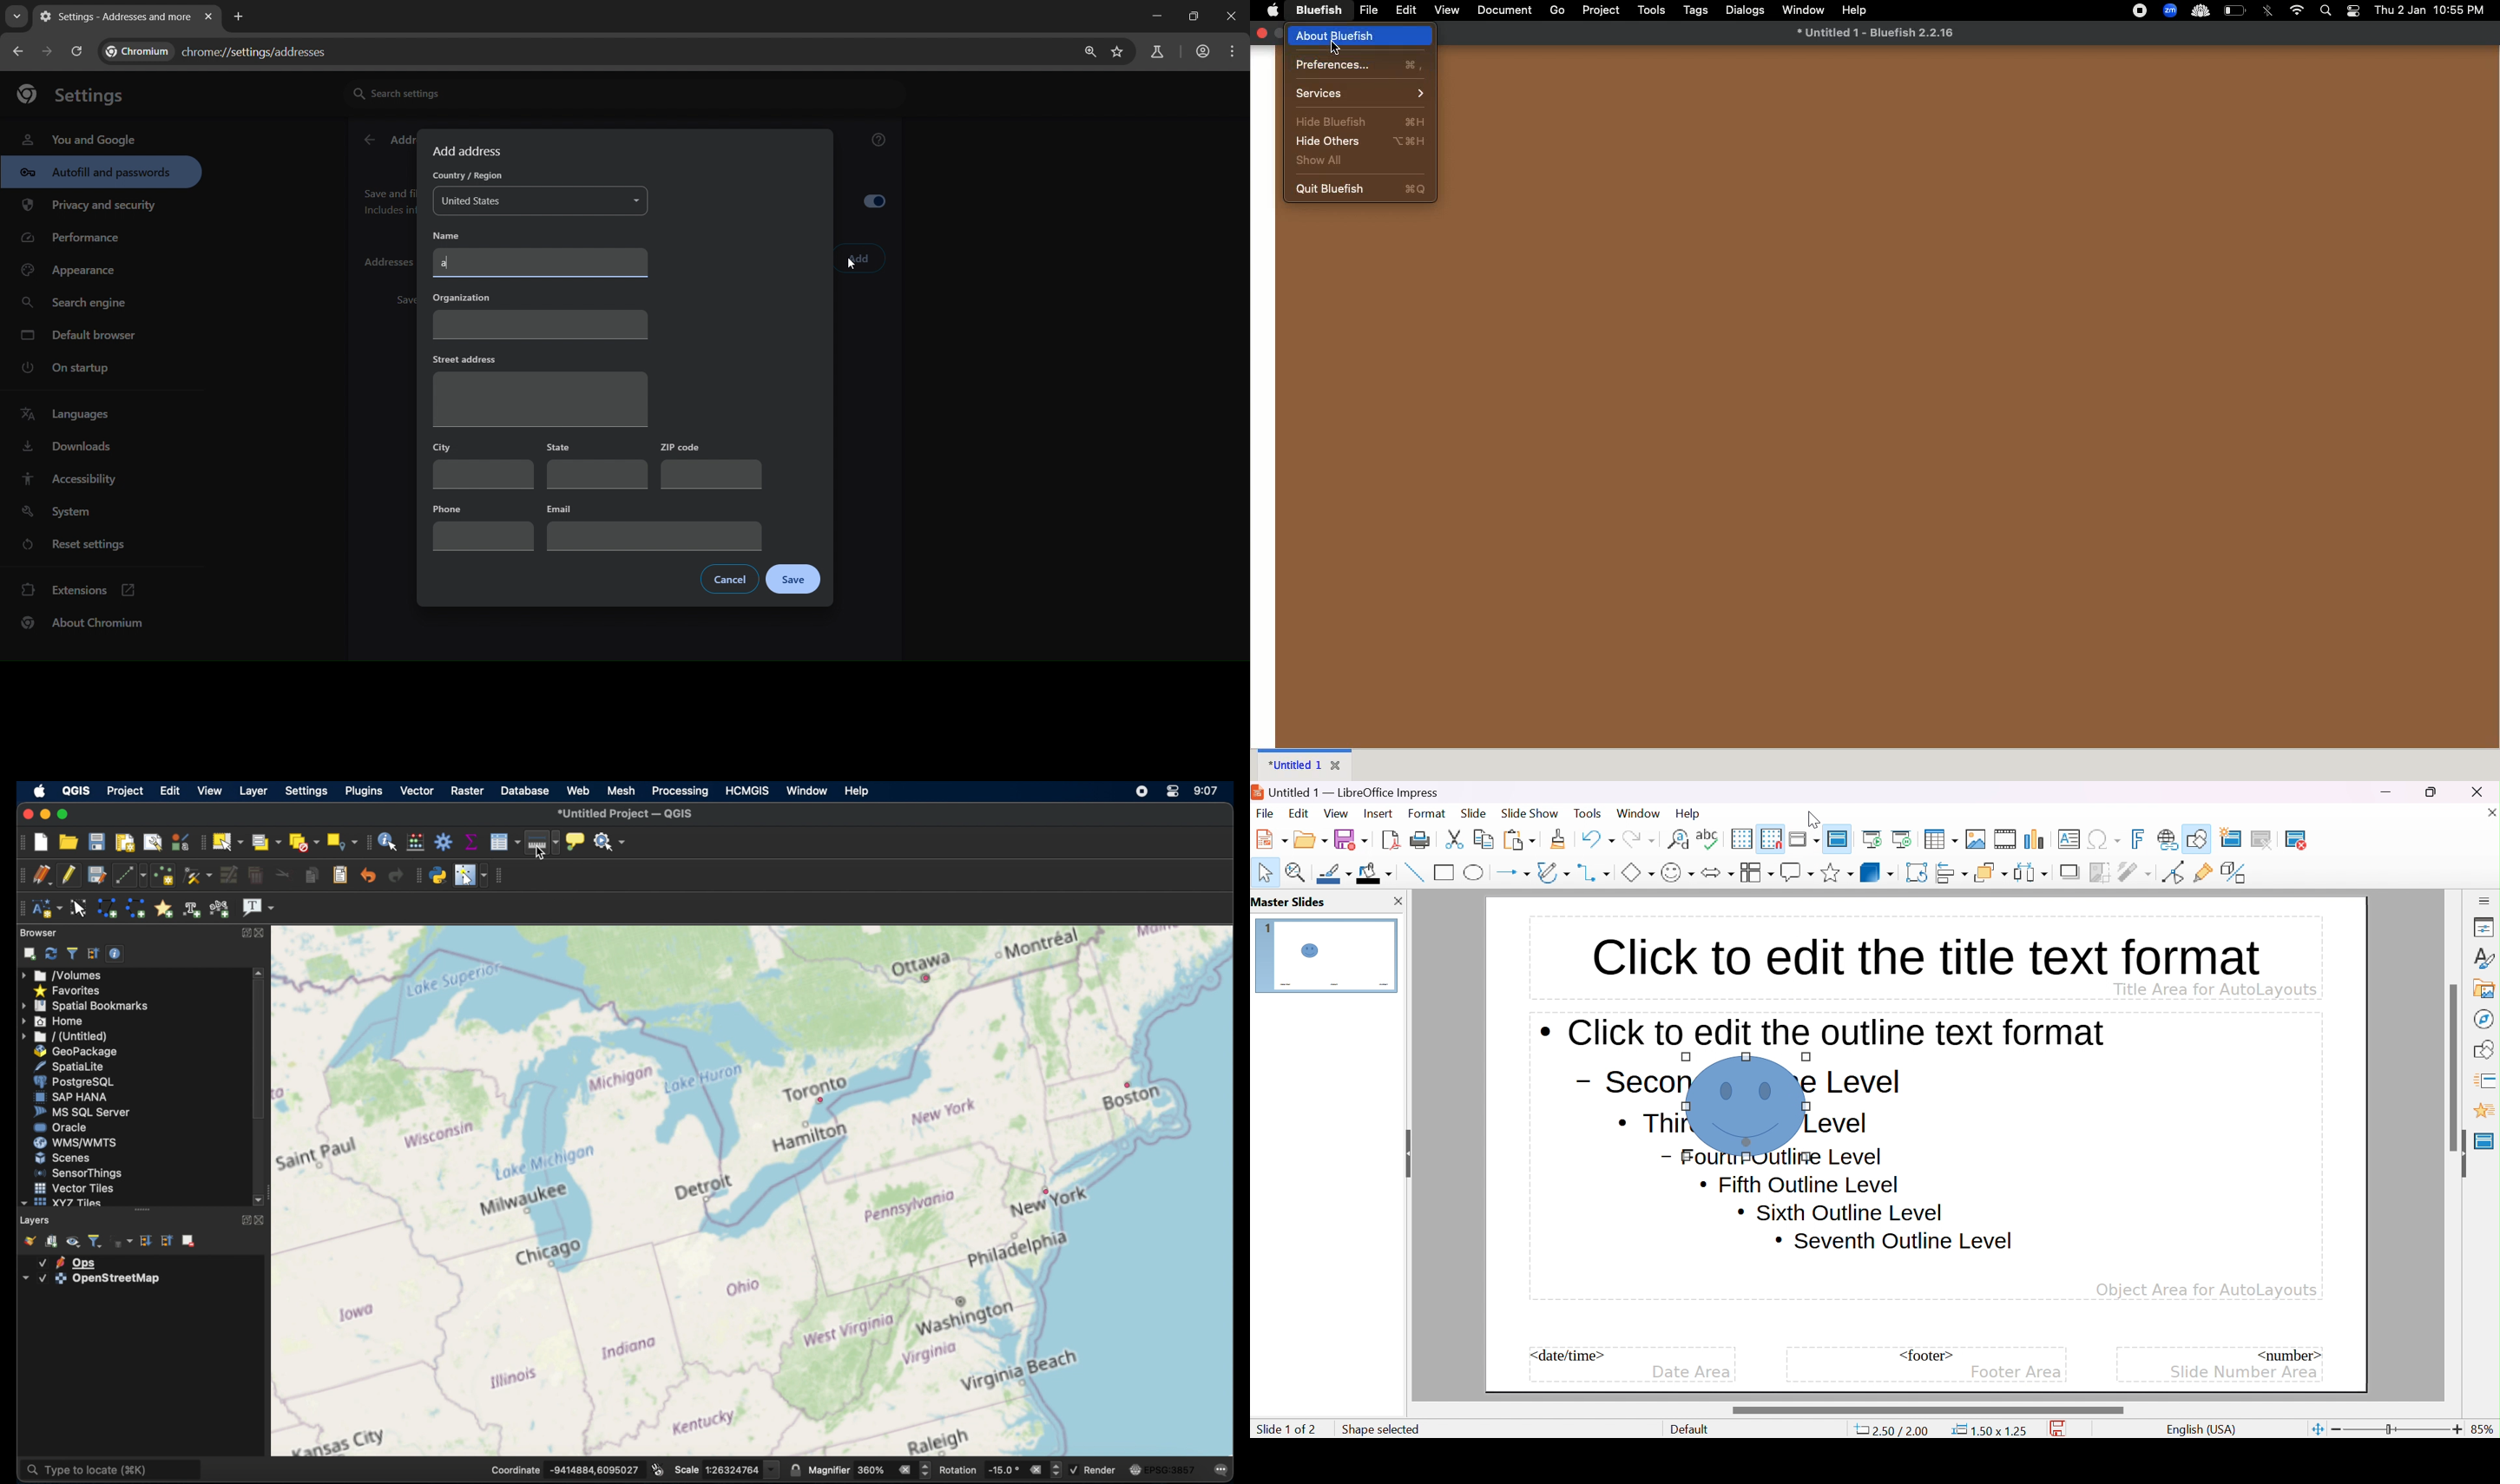 The width and height of the screenshot is (2520, 1484). What do you see at coordinates (2245, 1371) in the screenshot?
I see `slide number area` at bounding box center [2245, 1371].